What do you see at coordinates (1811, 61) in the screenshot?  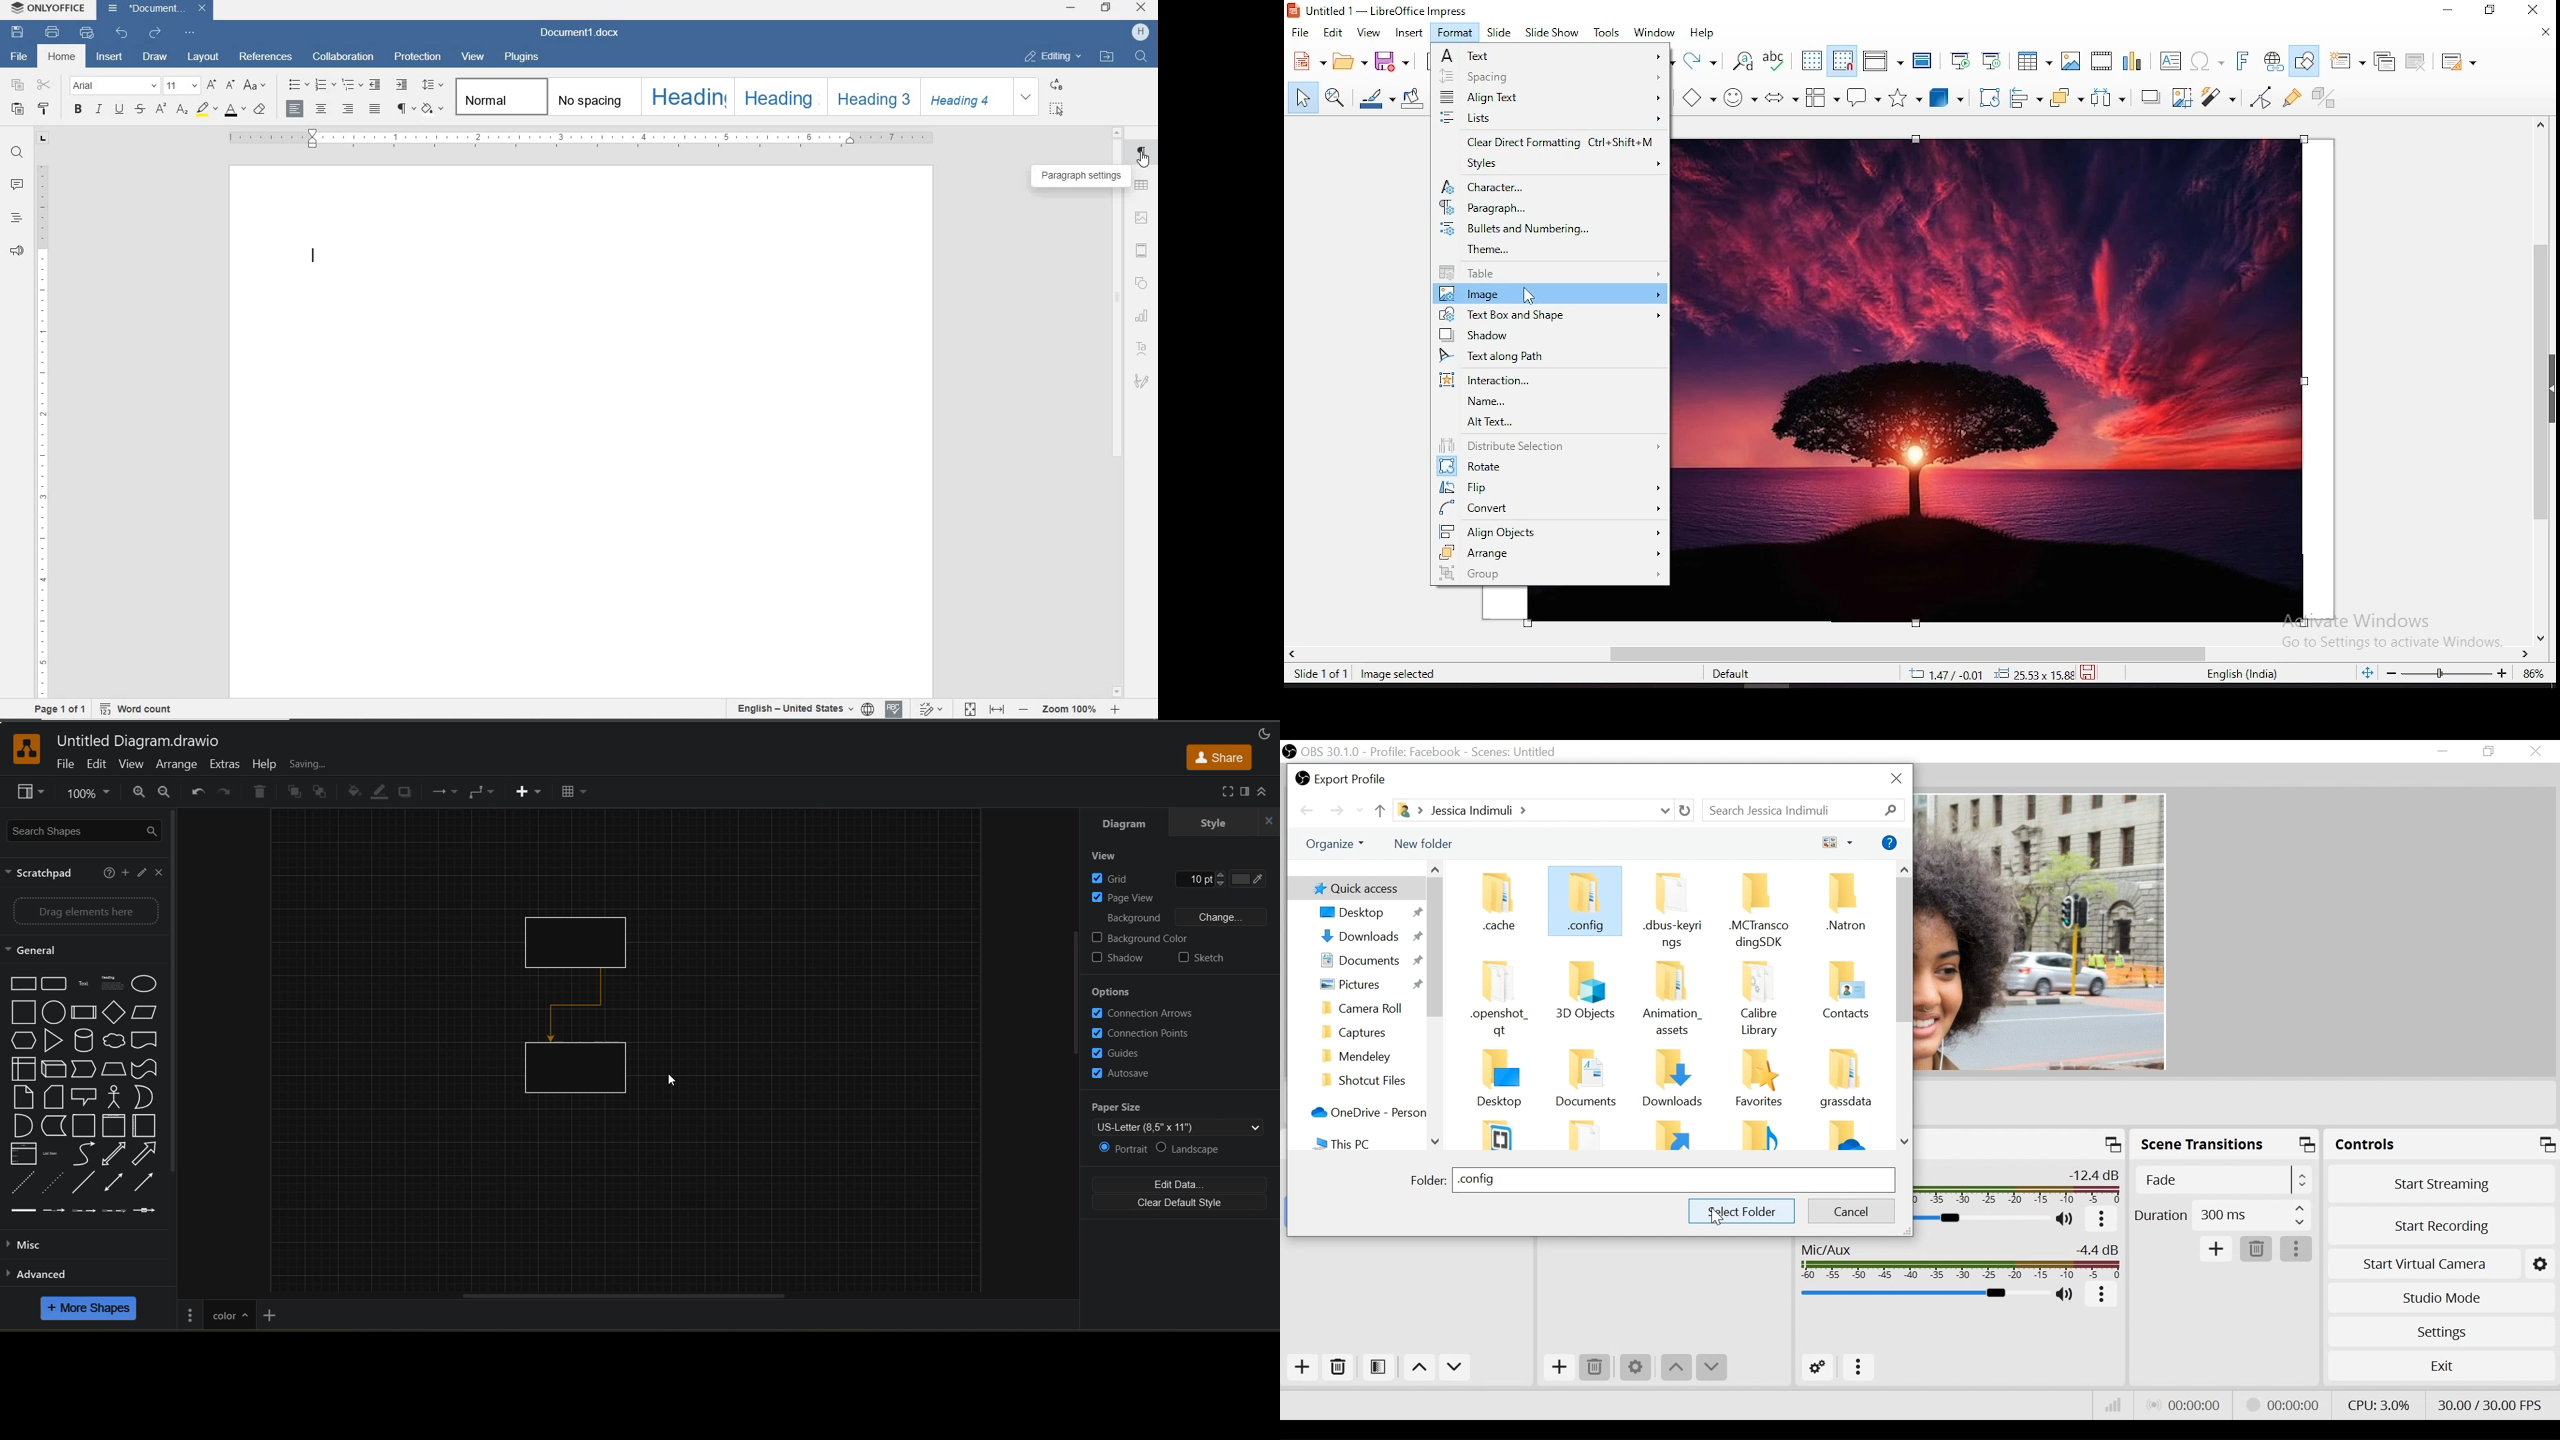 I see `display grid` at bounding box center [1811, 61].